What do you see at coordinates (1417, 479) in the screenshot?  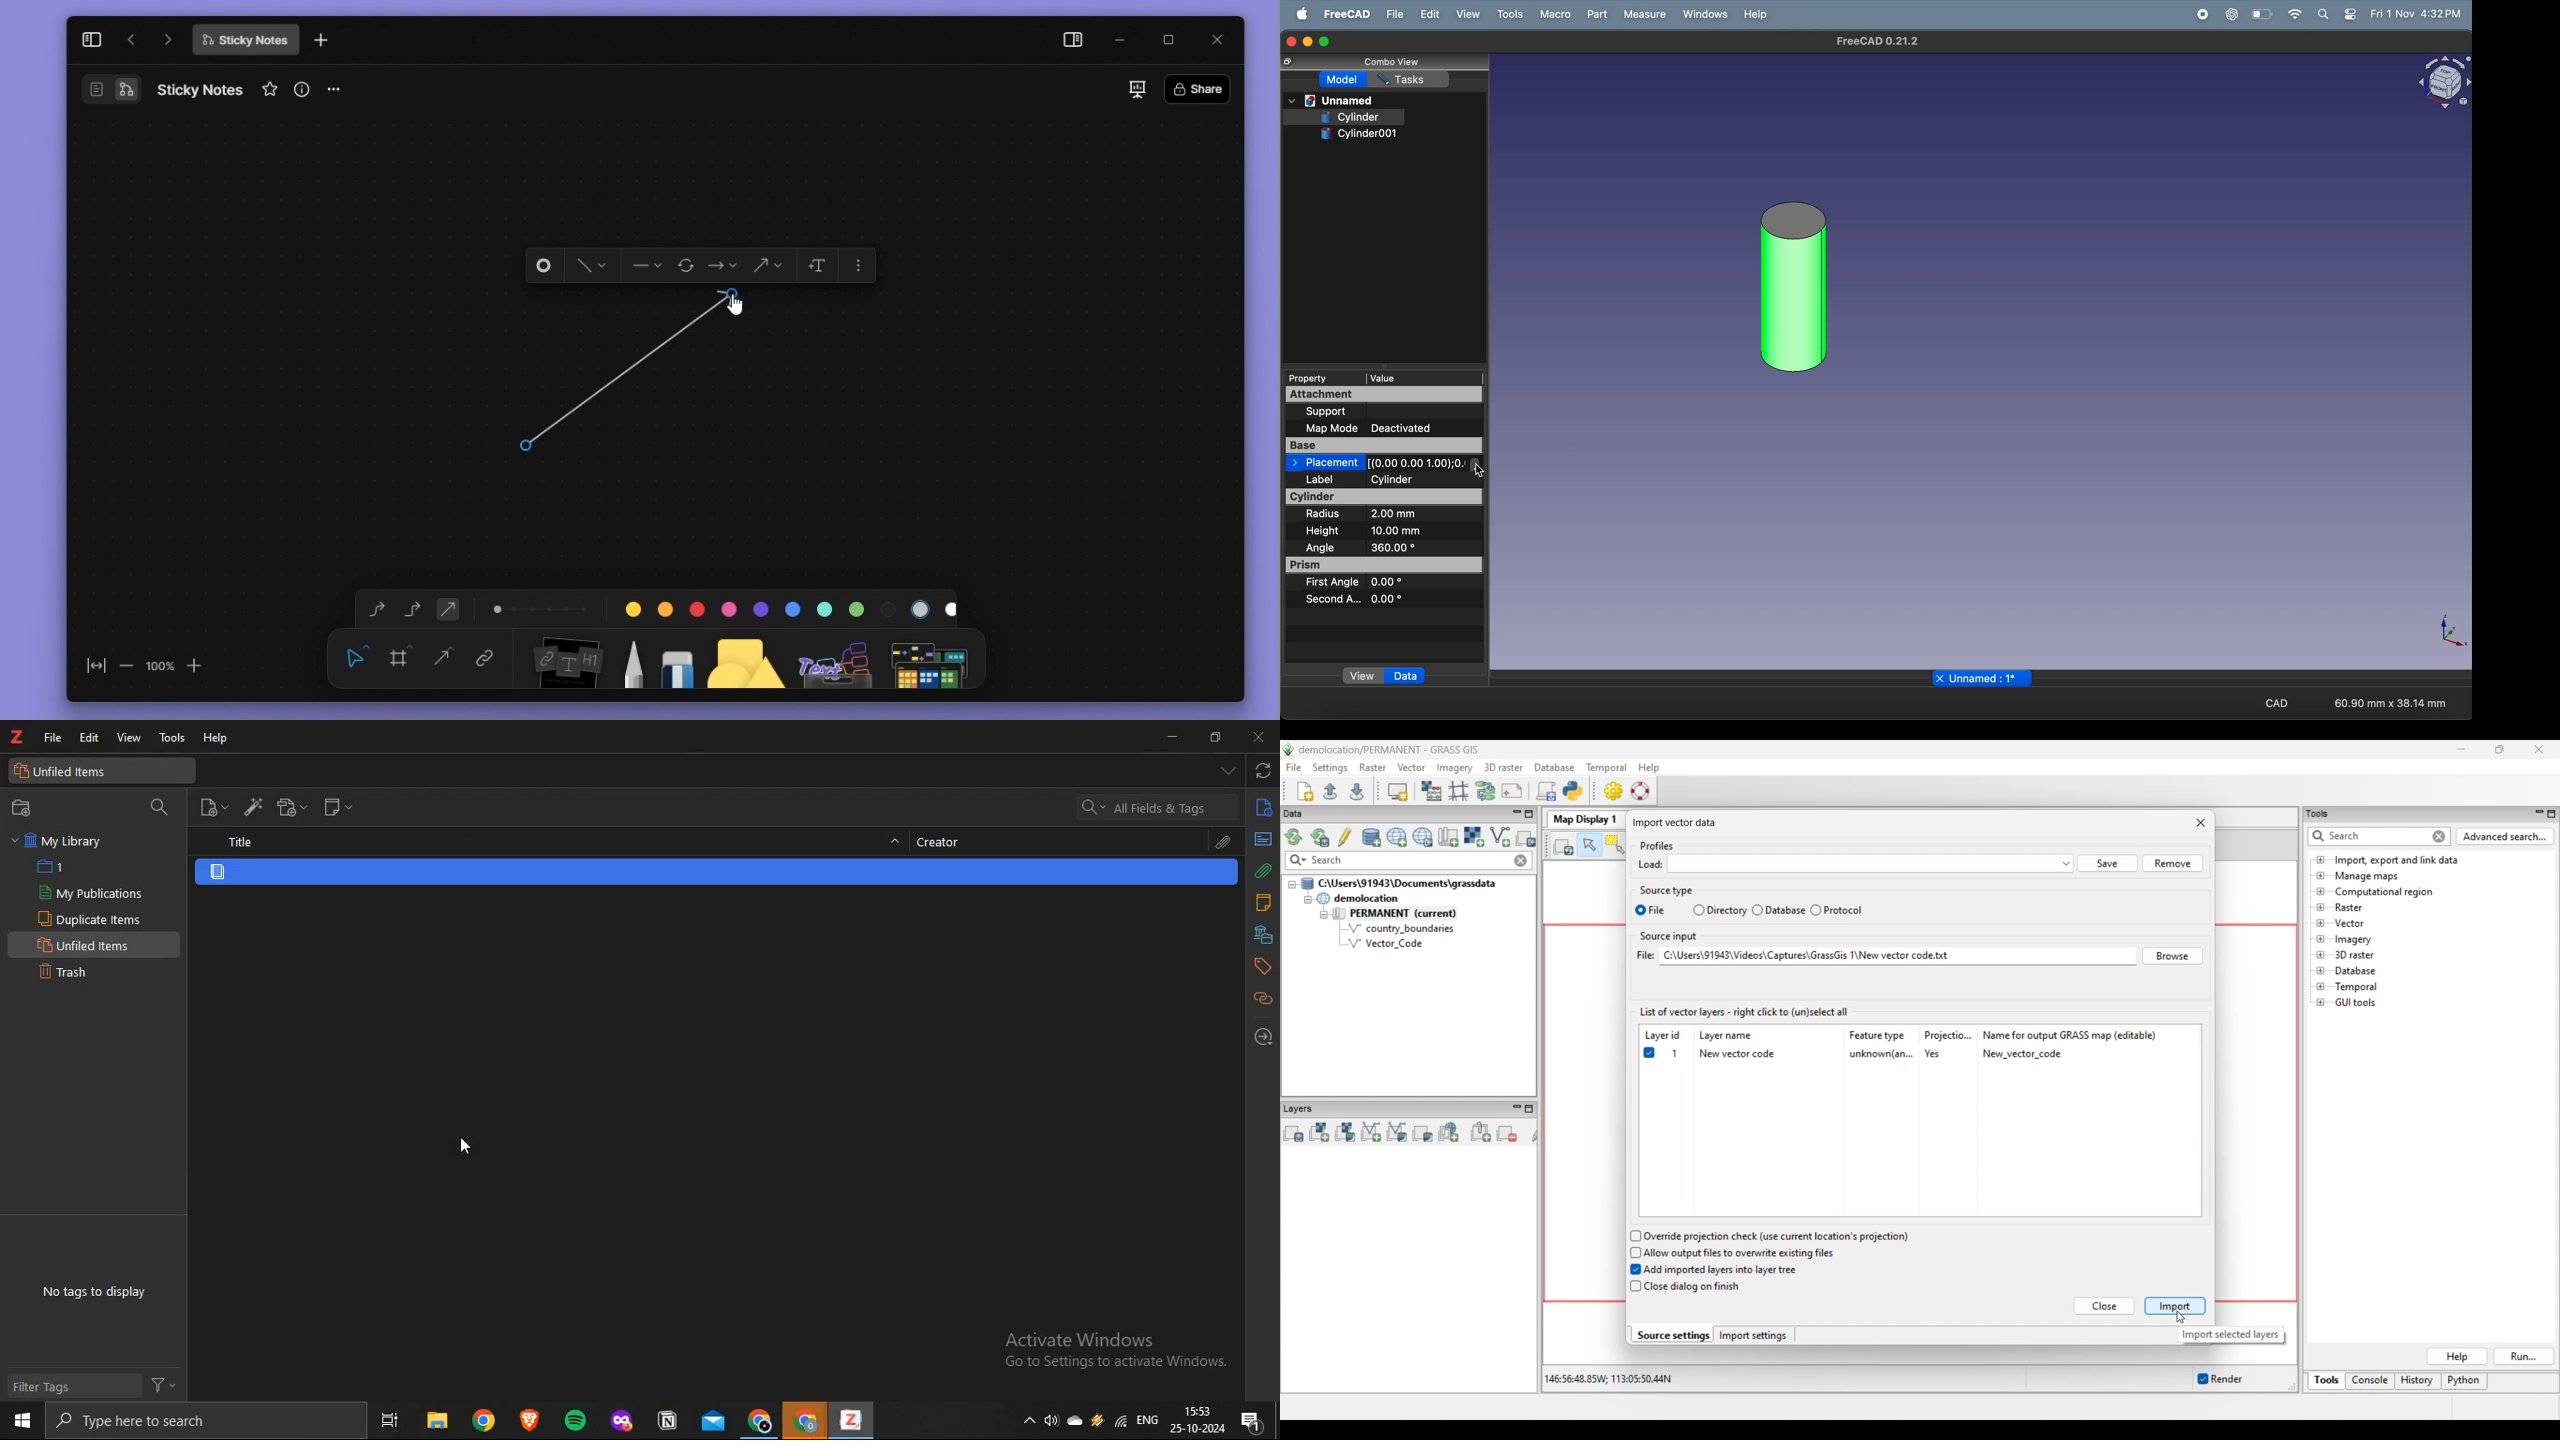 I see `cylinder` at bounding box center [1417, 479].